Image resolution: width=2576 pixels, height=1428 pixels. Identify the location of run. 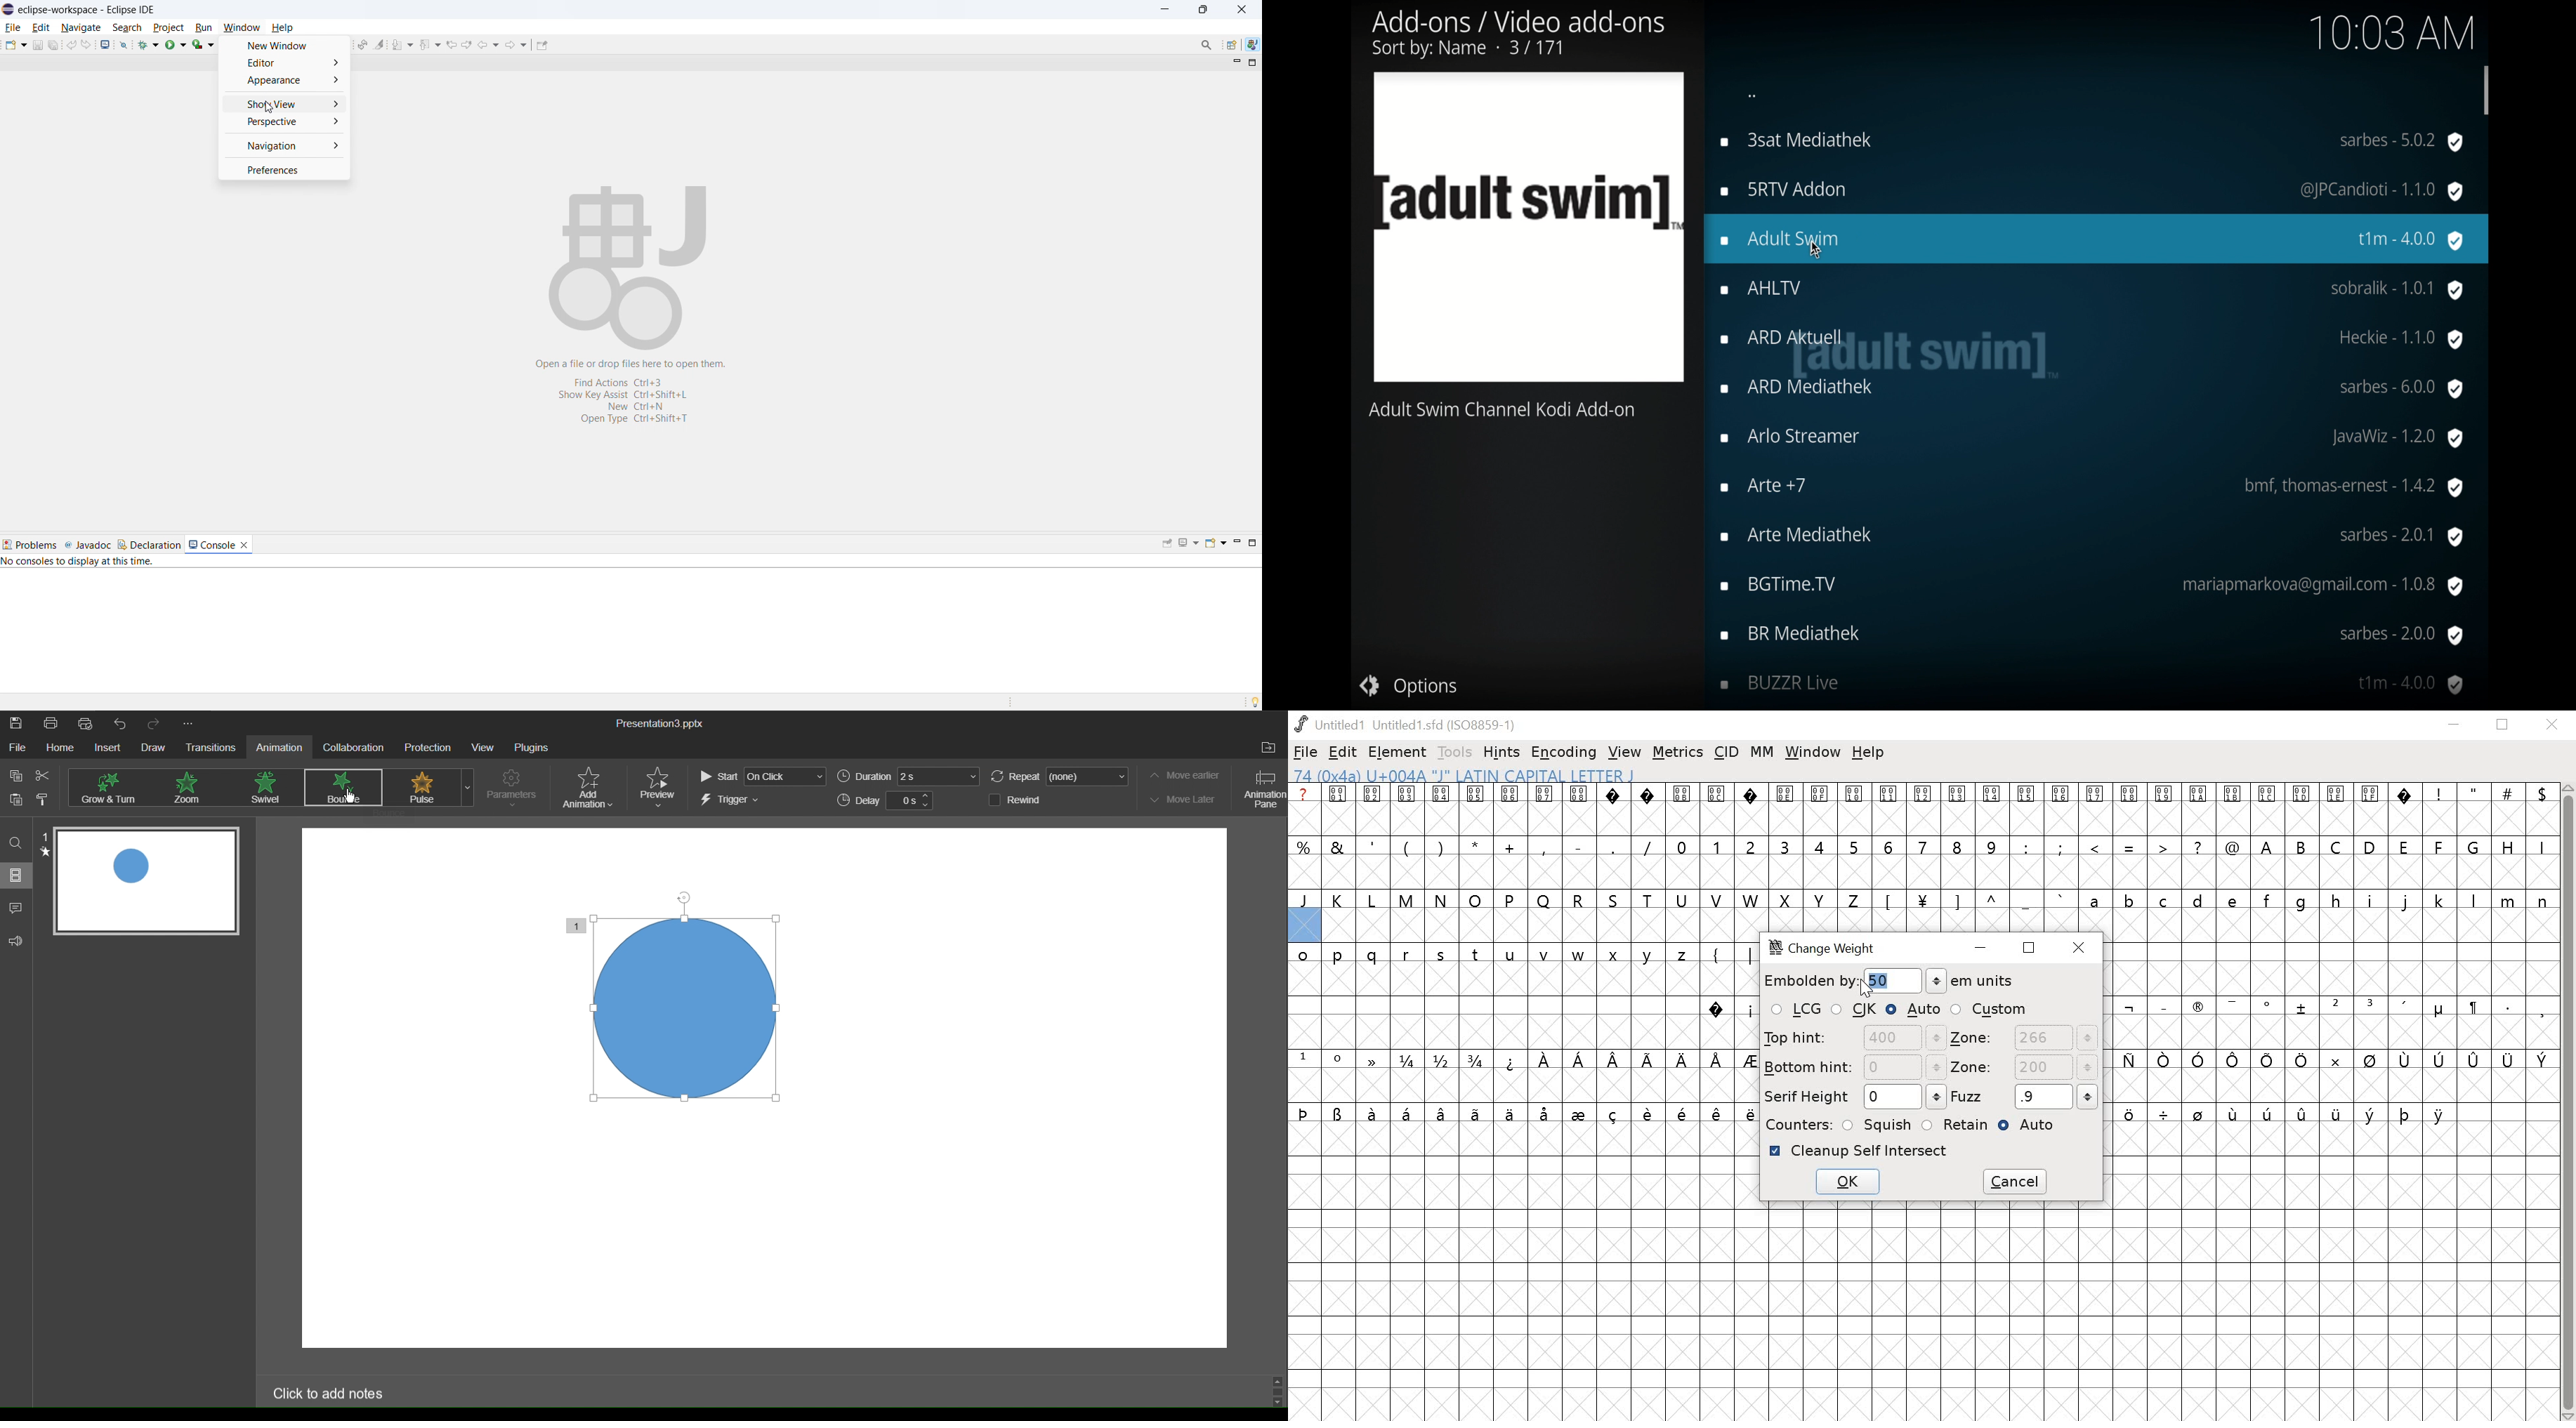
(176, 45).